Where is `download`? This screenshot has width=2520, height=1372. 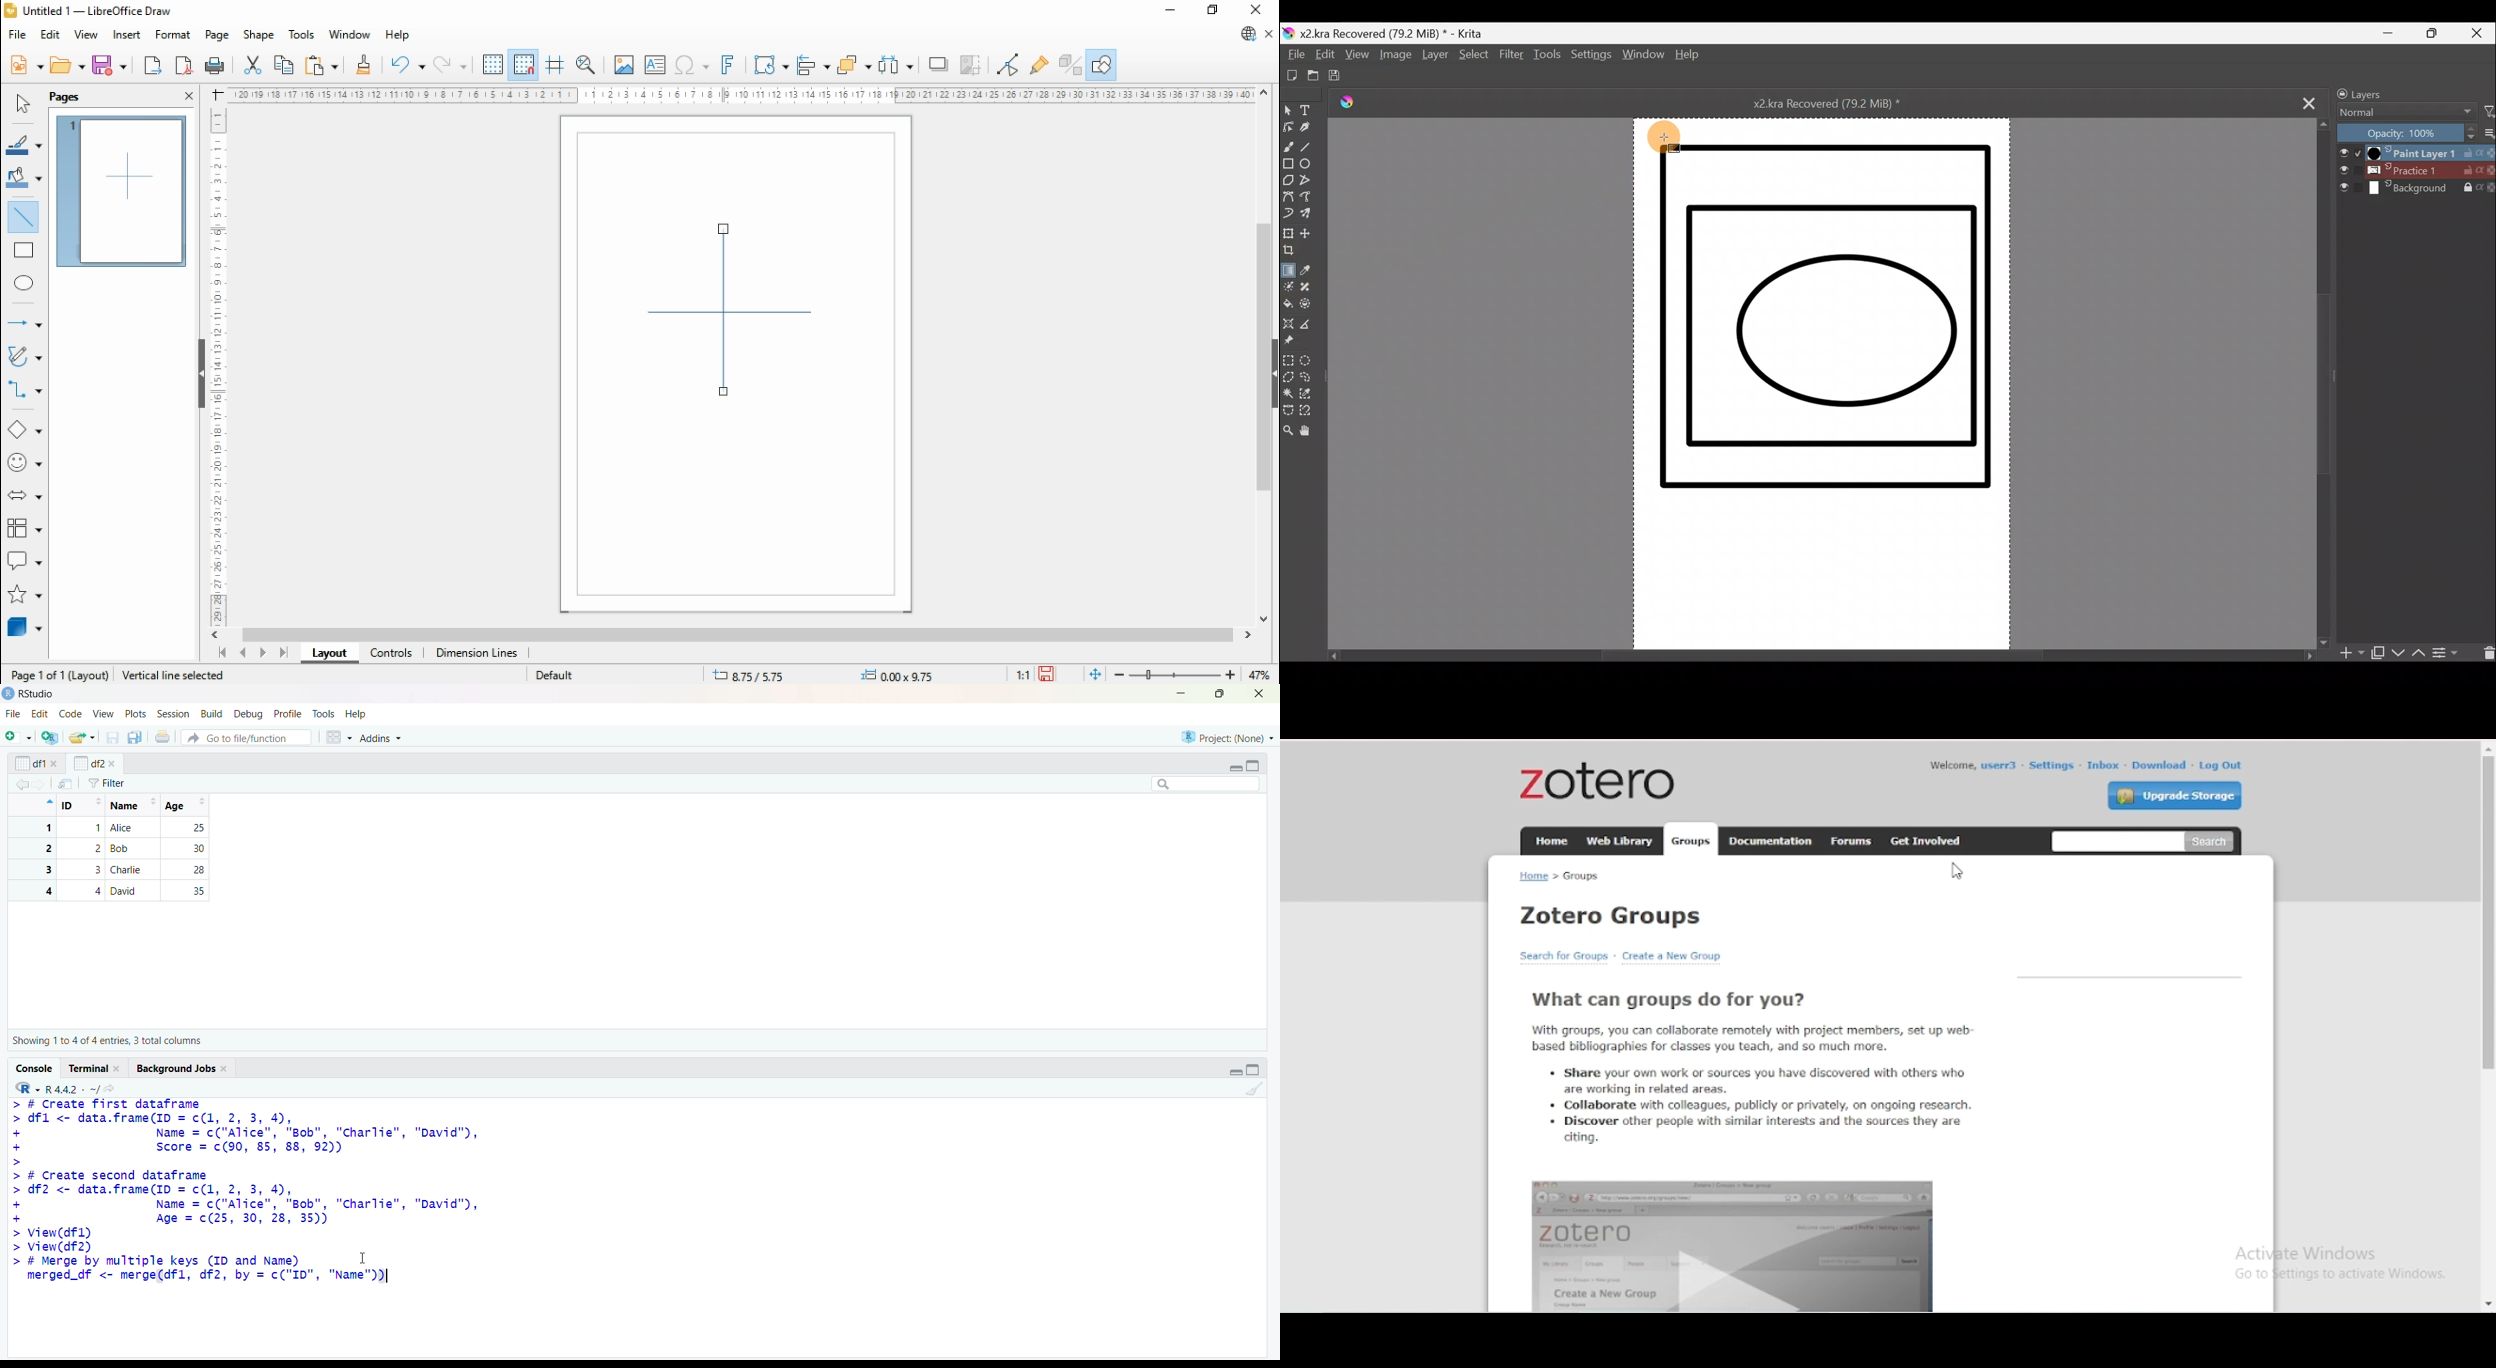 download is located at coordinates (2160, 766).